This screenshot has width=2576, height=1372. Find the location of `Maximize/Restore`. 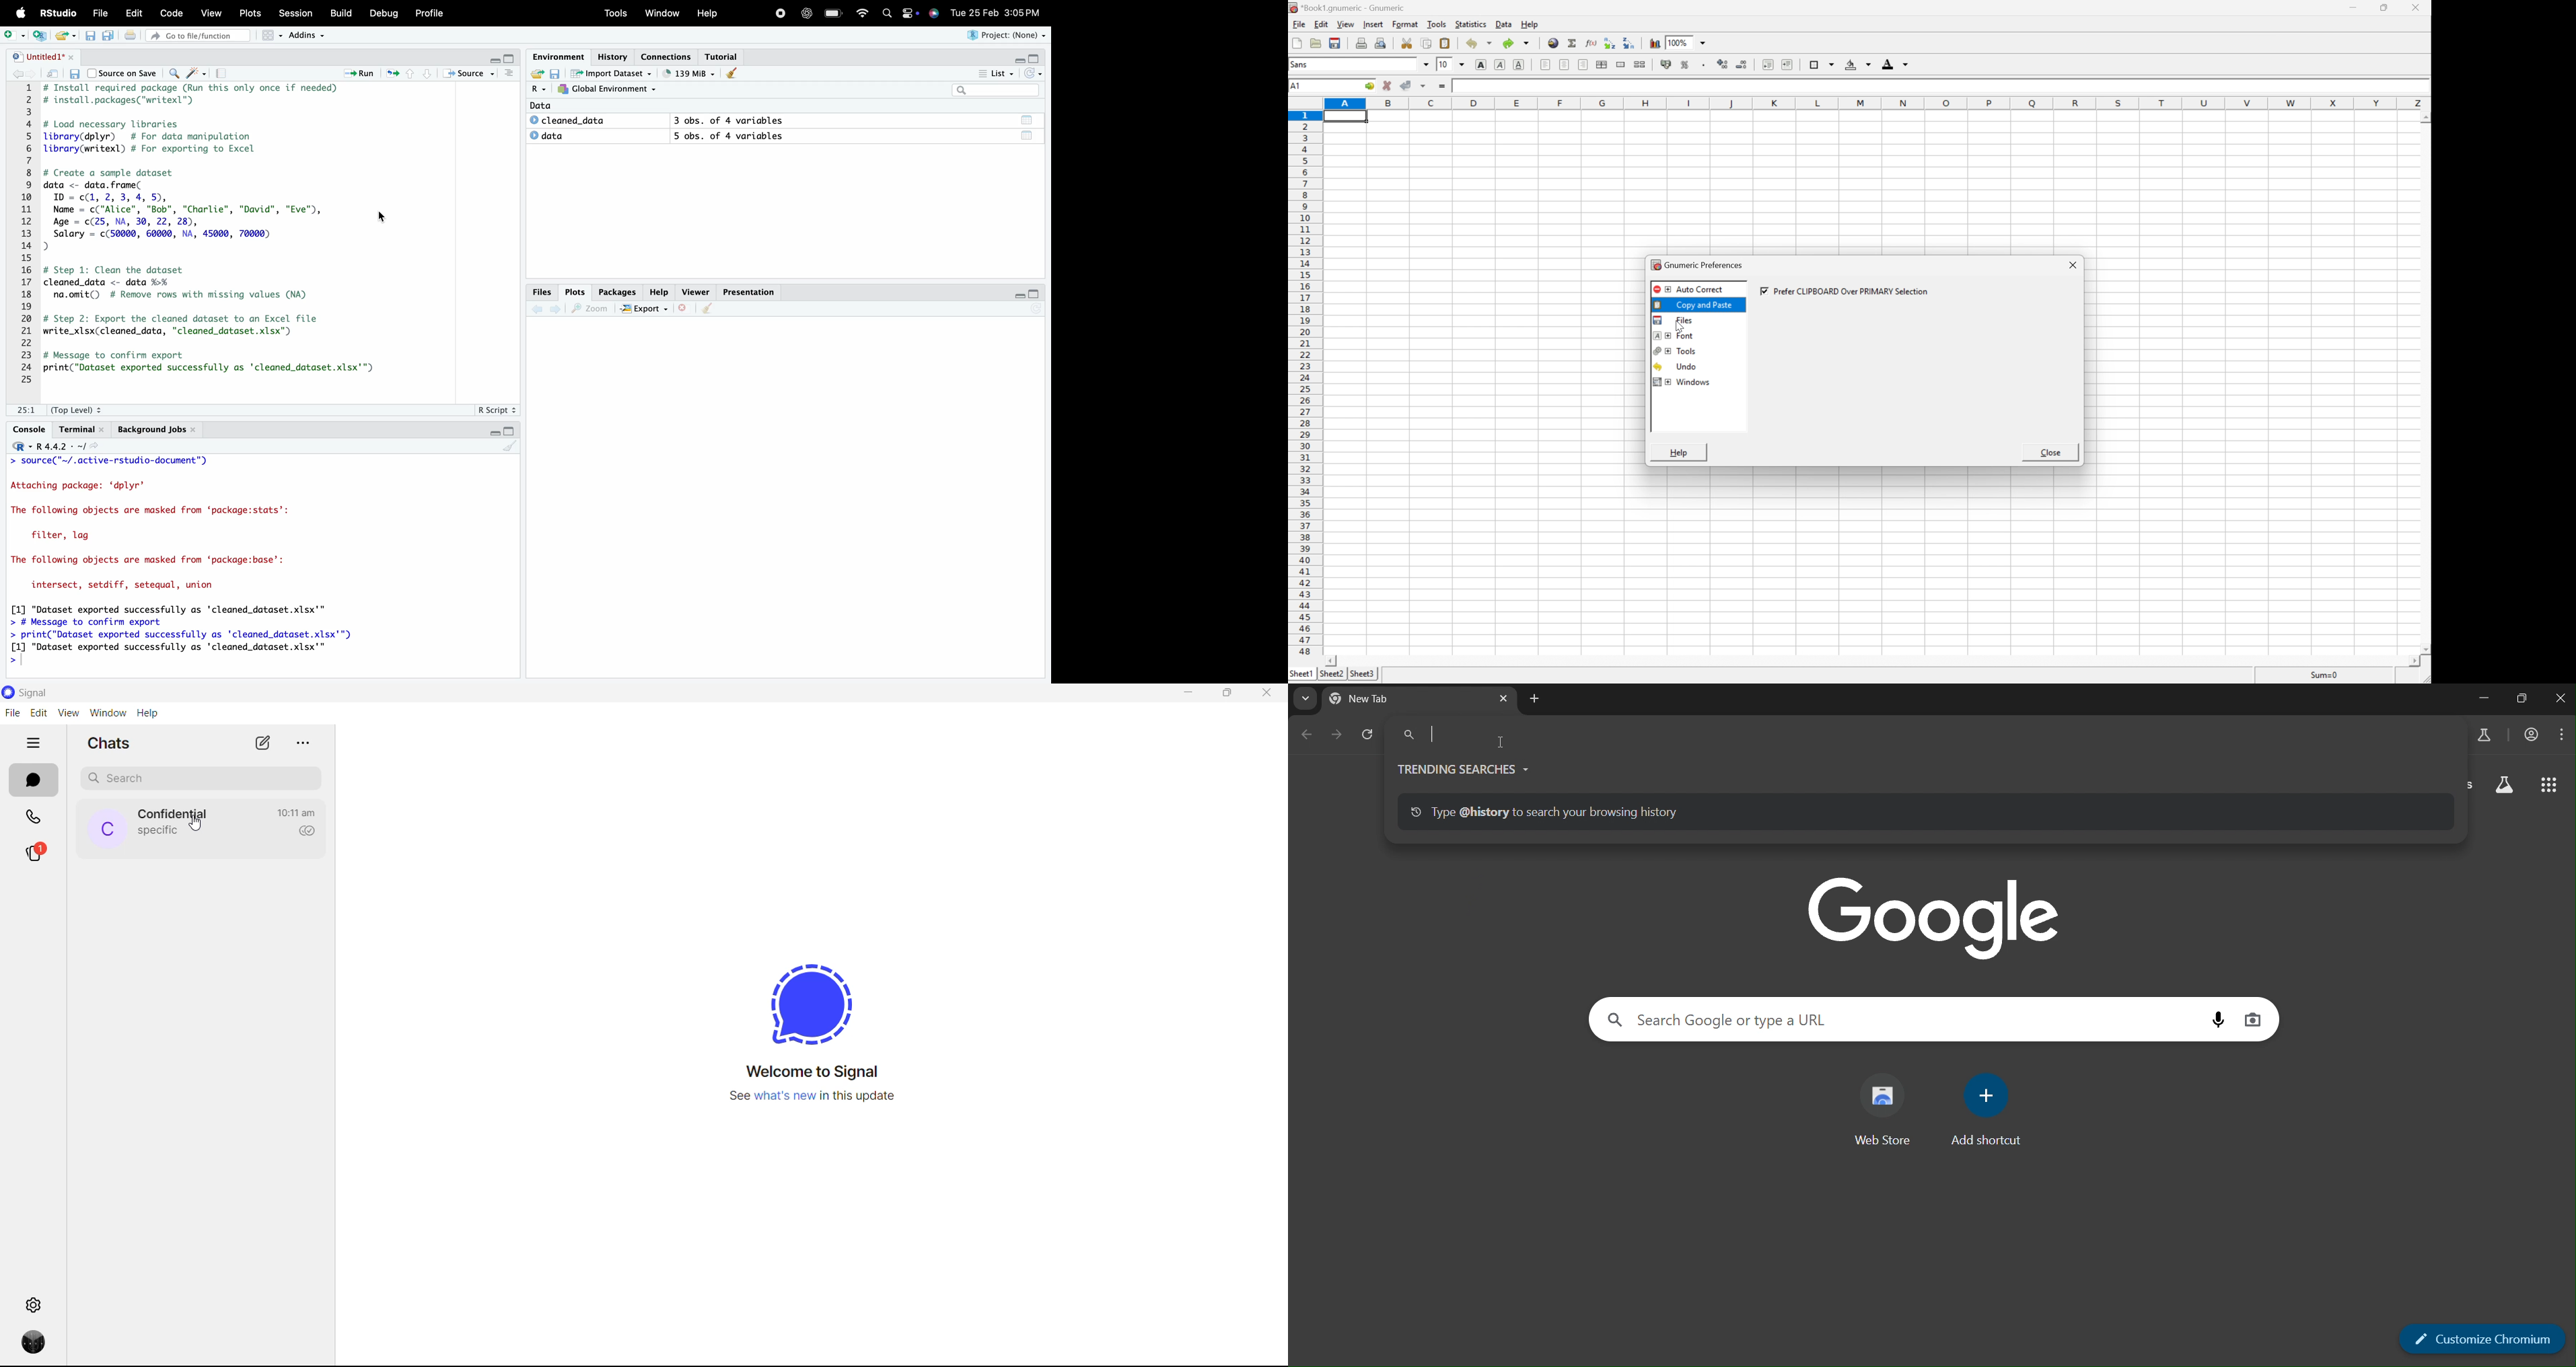

Maximize/Restore is located at coordinates (1034, 56).